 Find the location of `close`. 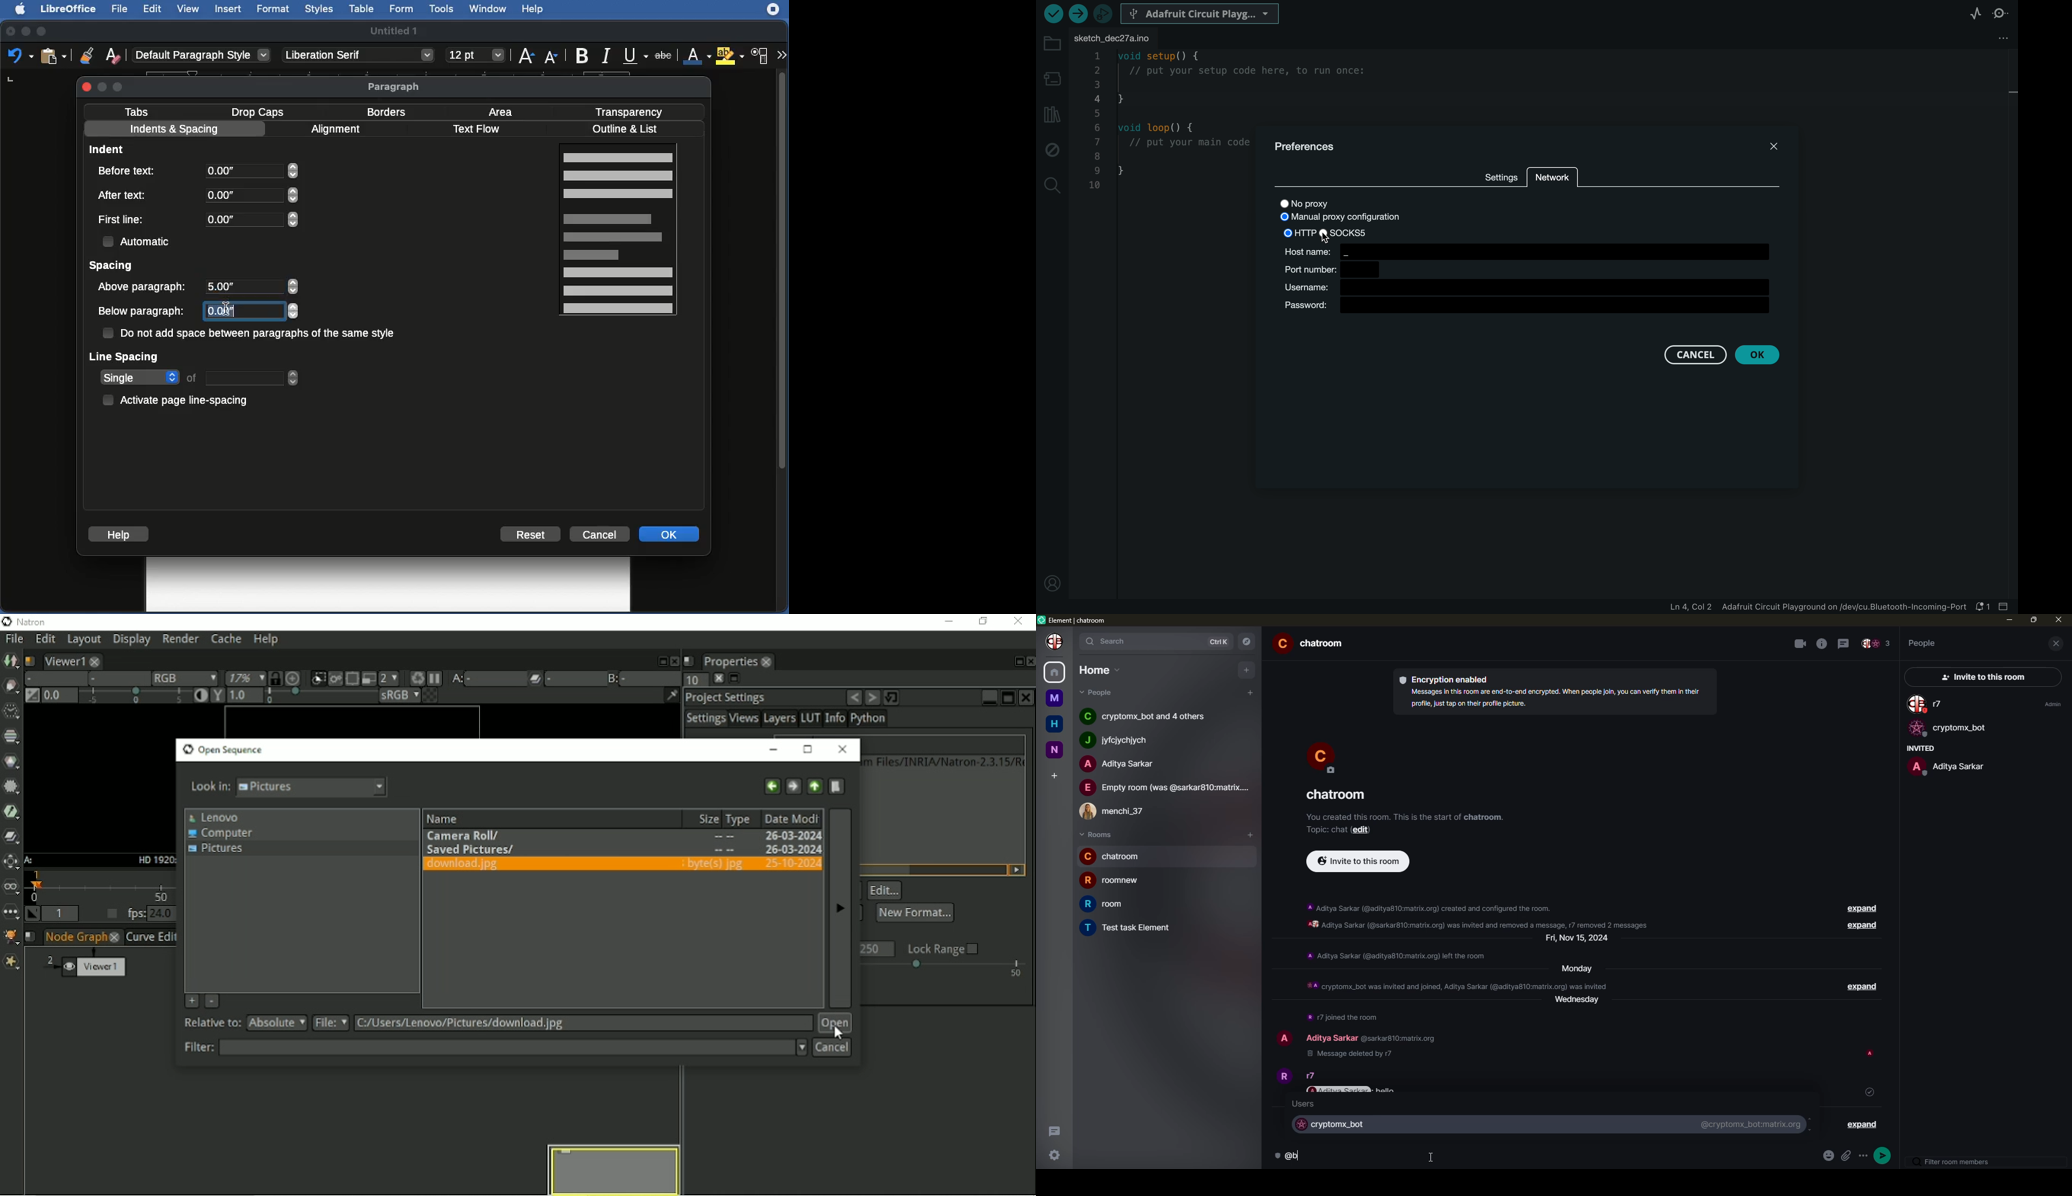

close is located at coordinates (2059, 620).